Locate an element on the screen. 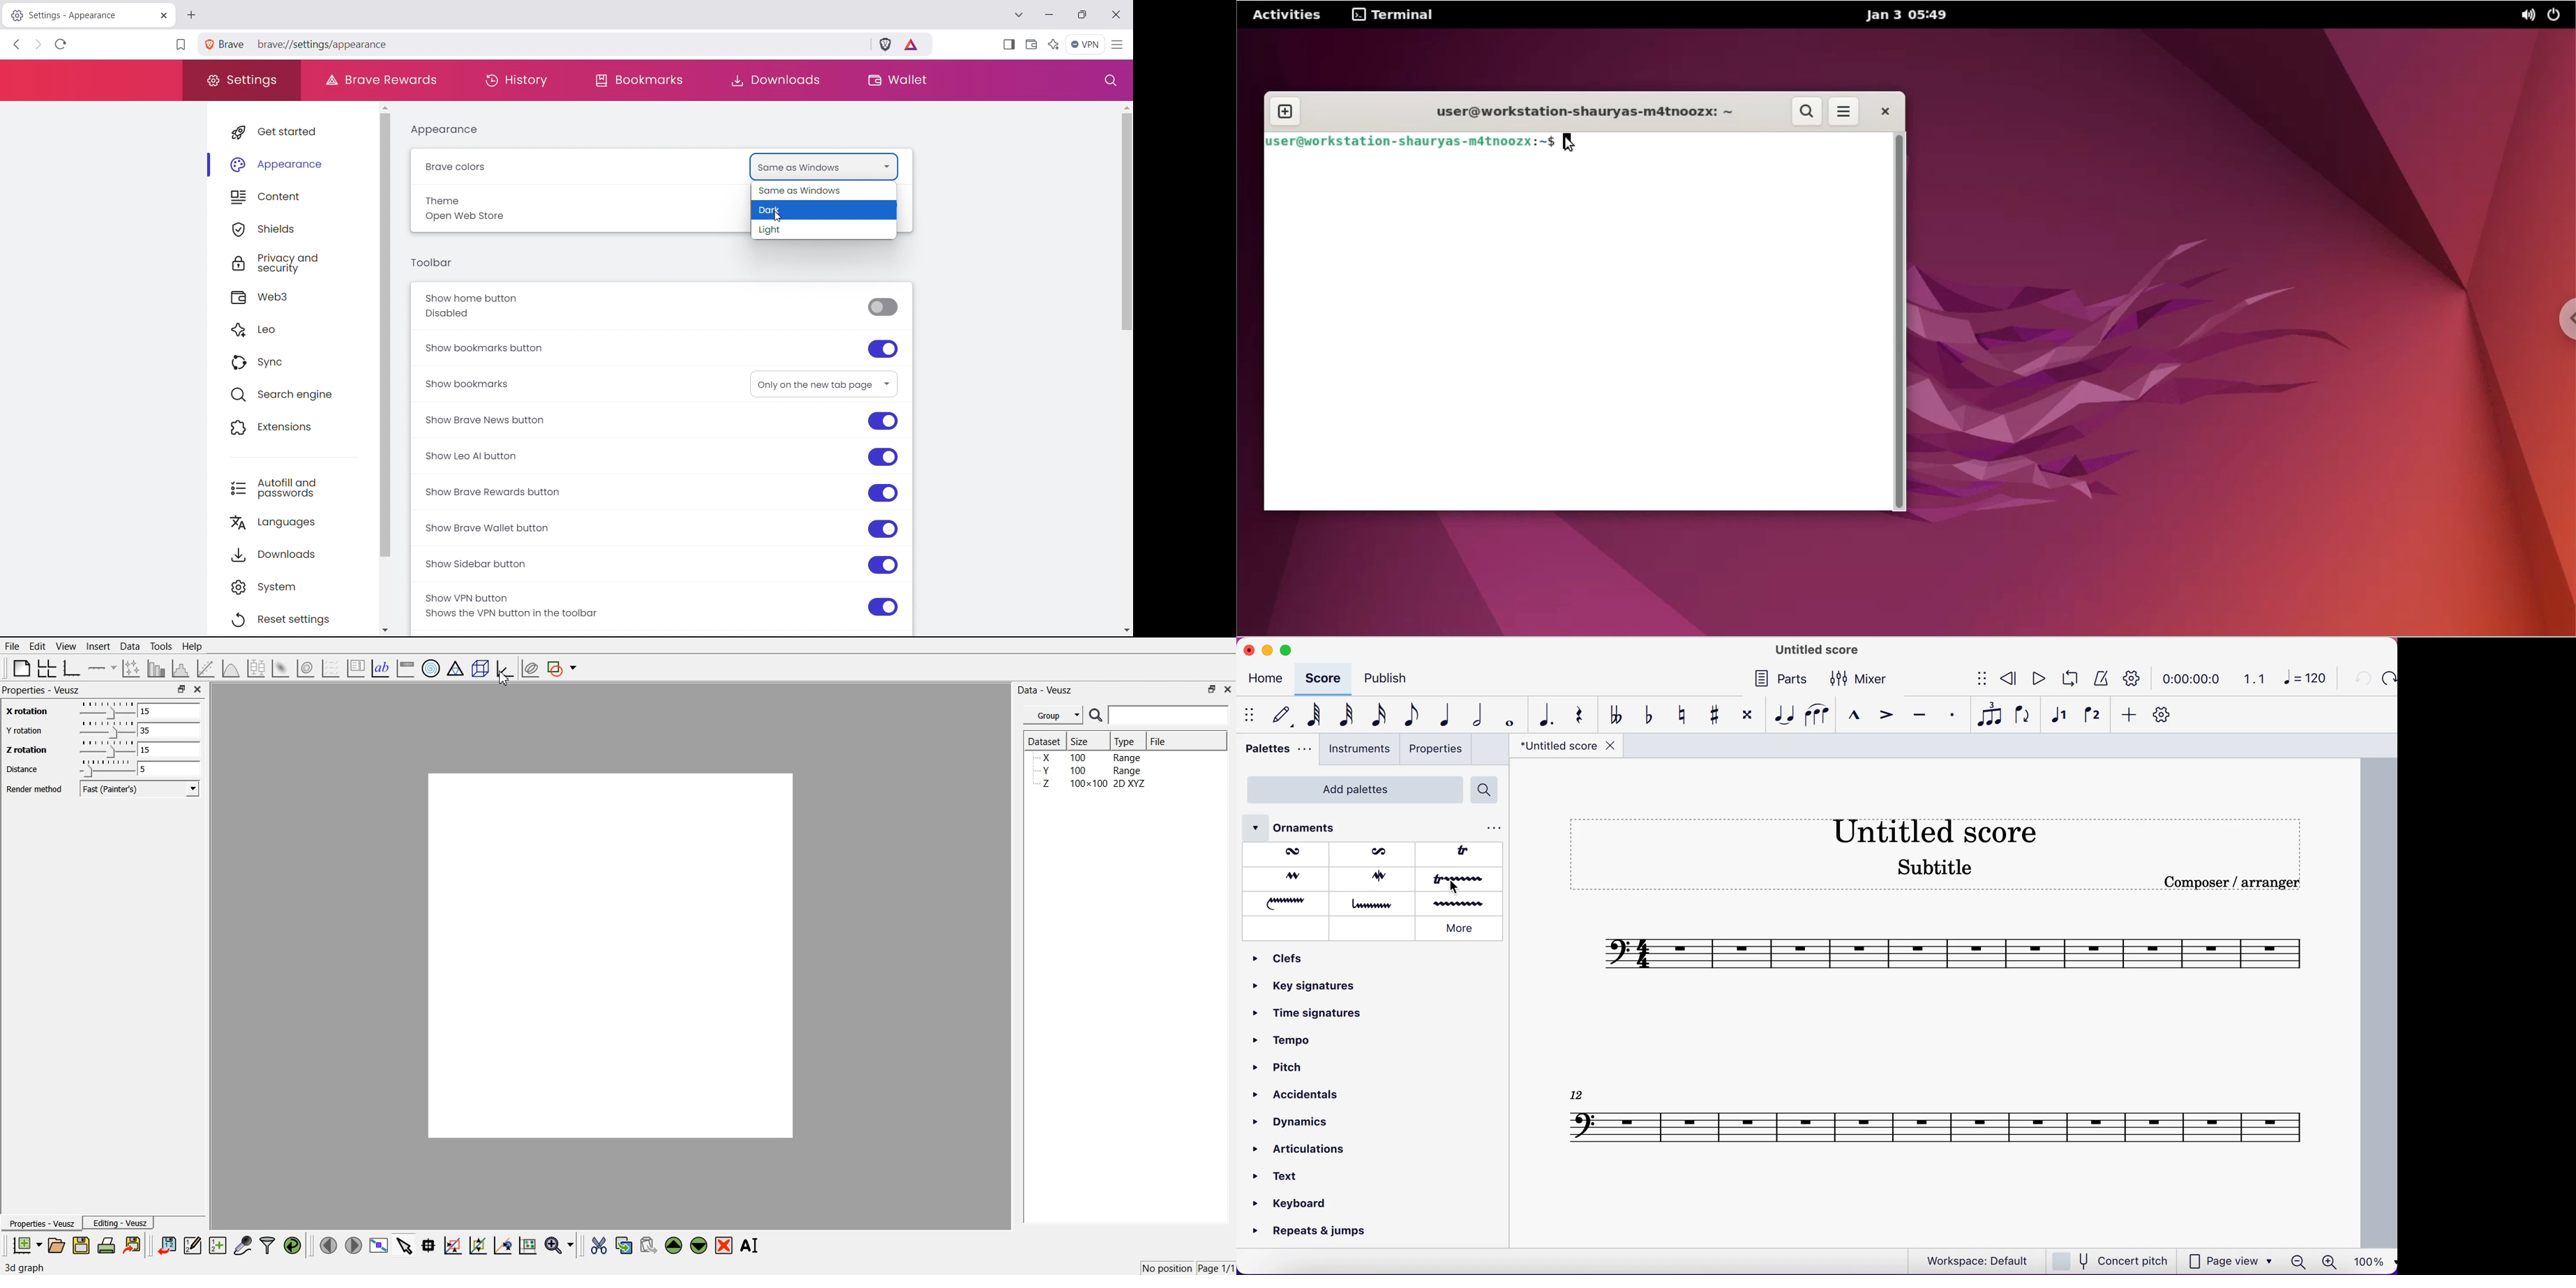 Image resolution: width=2576 pixels, height=1288 pixels. search is located at coordinates (1808, 112).